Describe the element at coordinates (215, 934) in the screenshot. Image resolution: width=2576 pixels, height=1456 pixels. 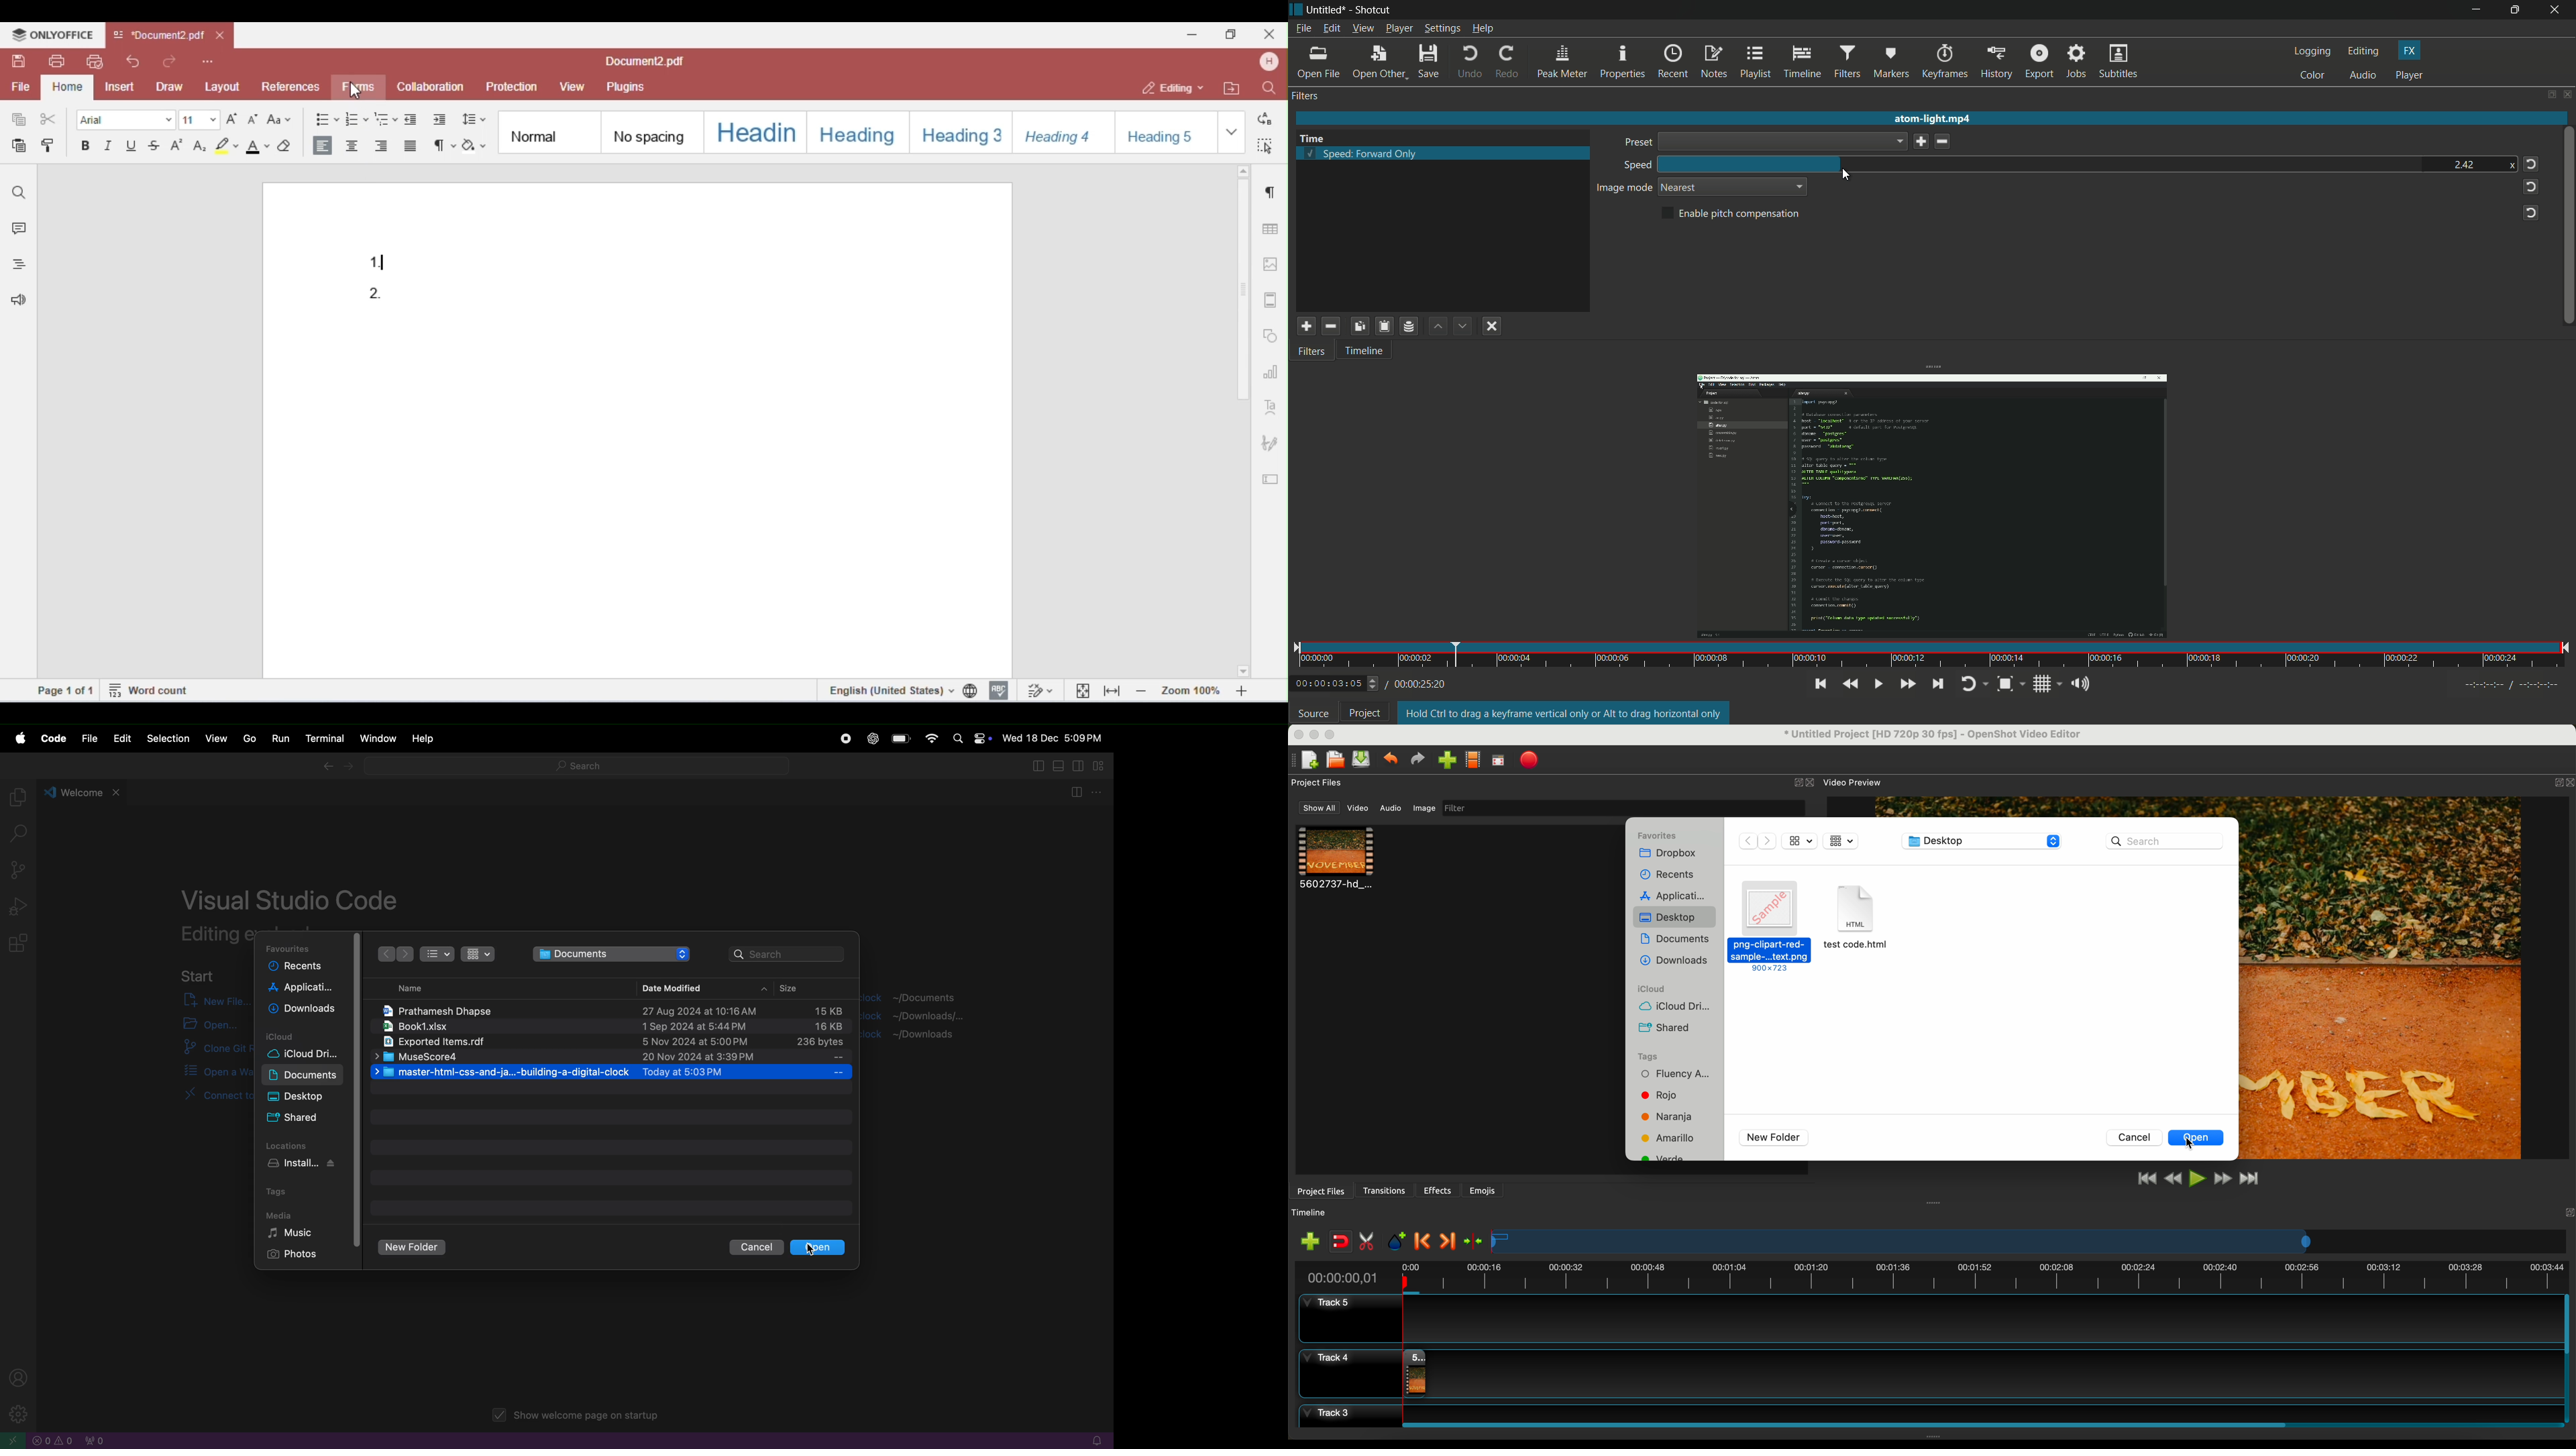
I see `editing evolved` at that location.